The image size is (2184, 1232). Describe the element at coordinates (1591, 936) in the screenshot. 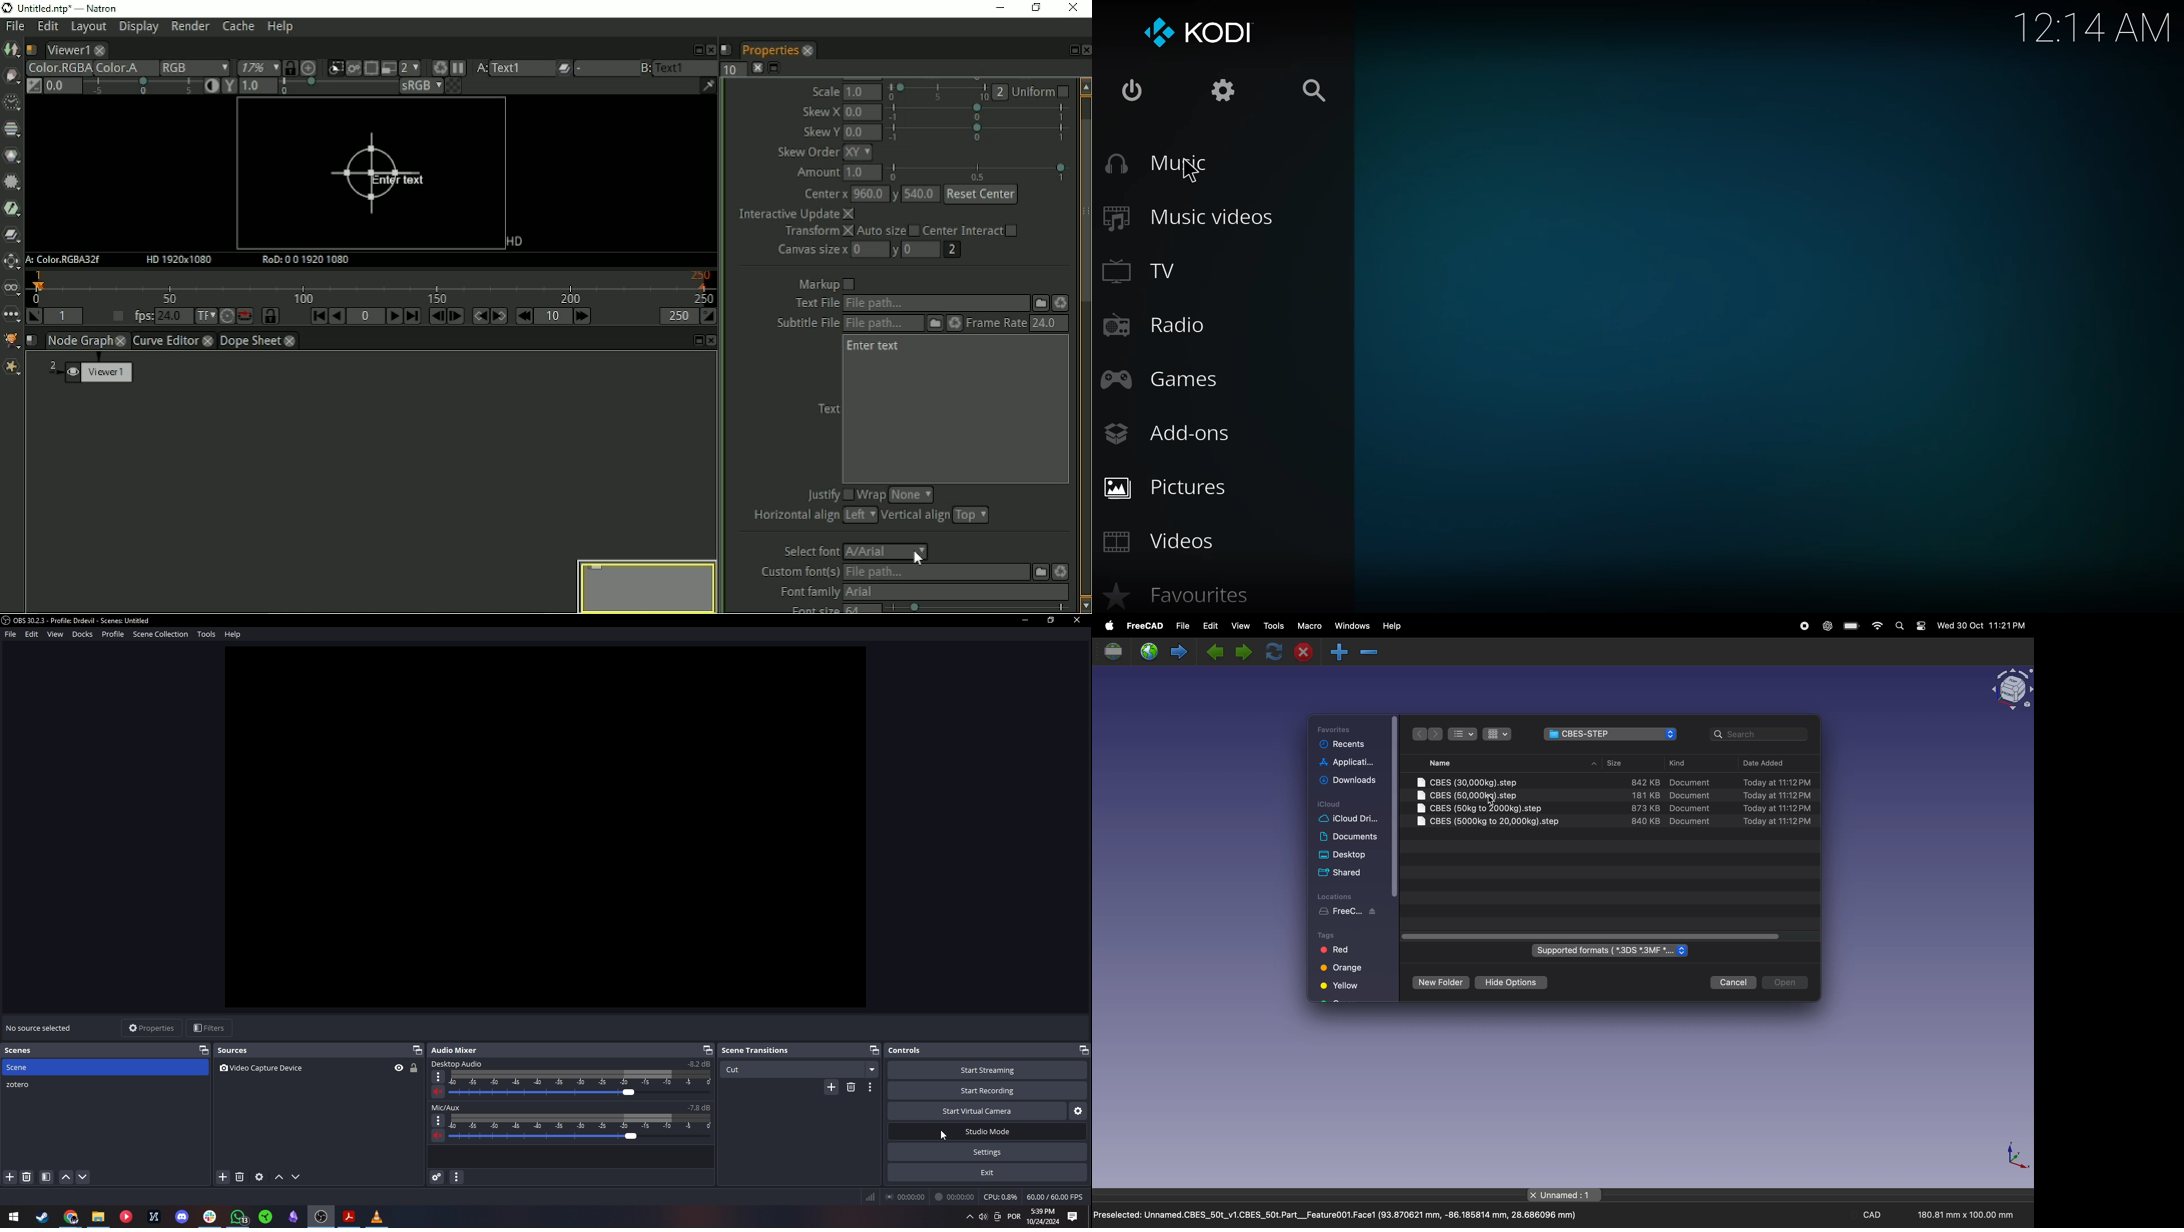

I see `scroll bar` at that location.